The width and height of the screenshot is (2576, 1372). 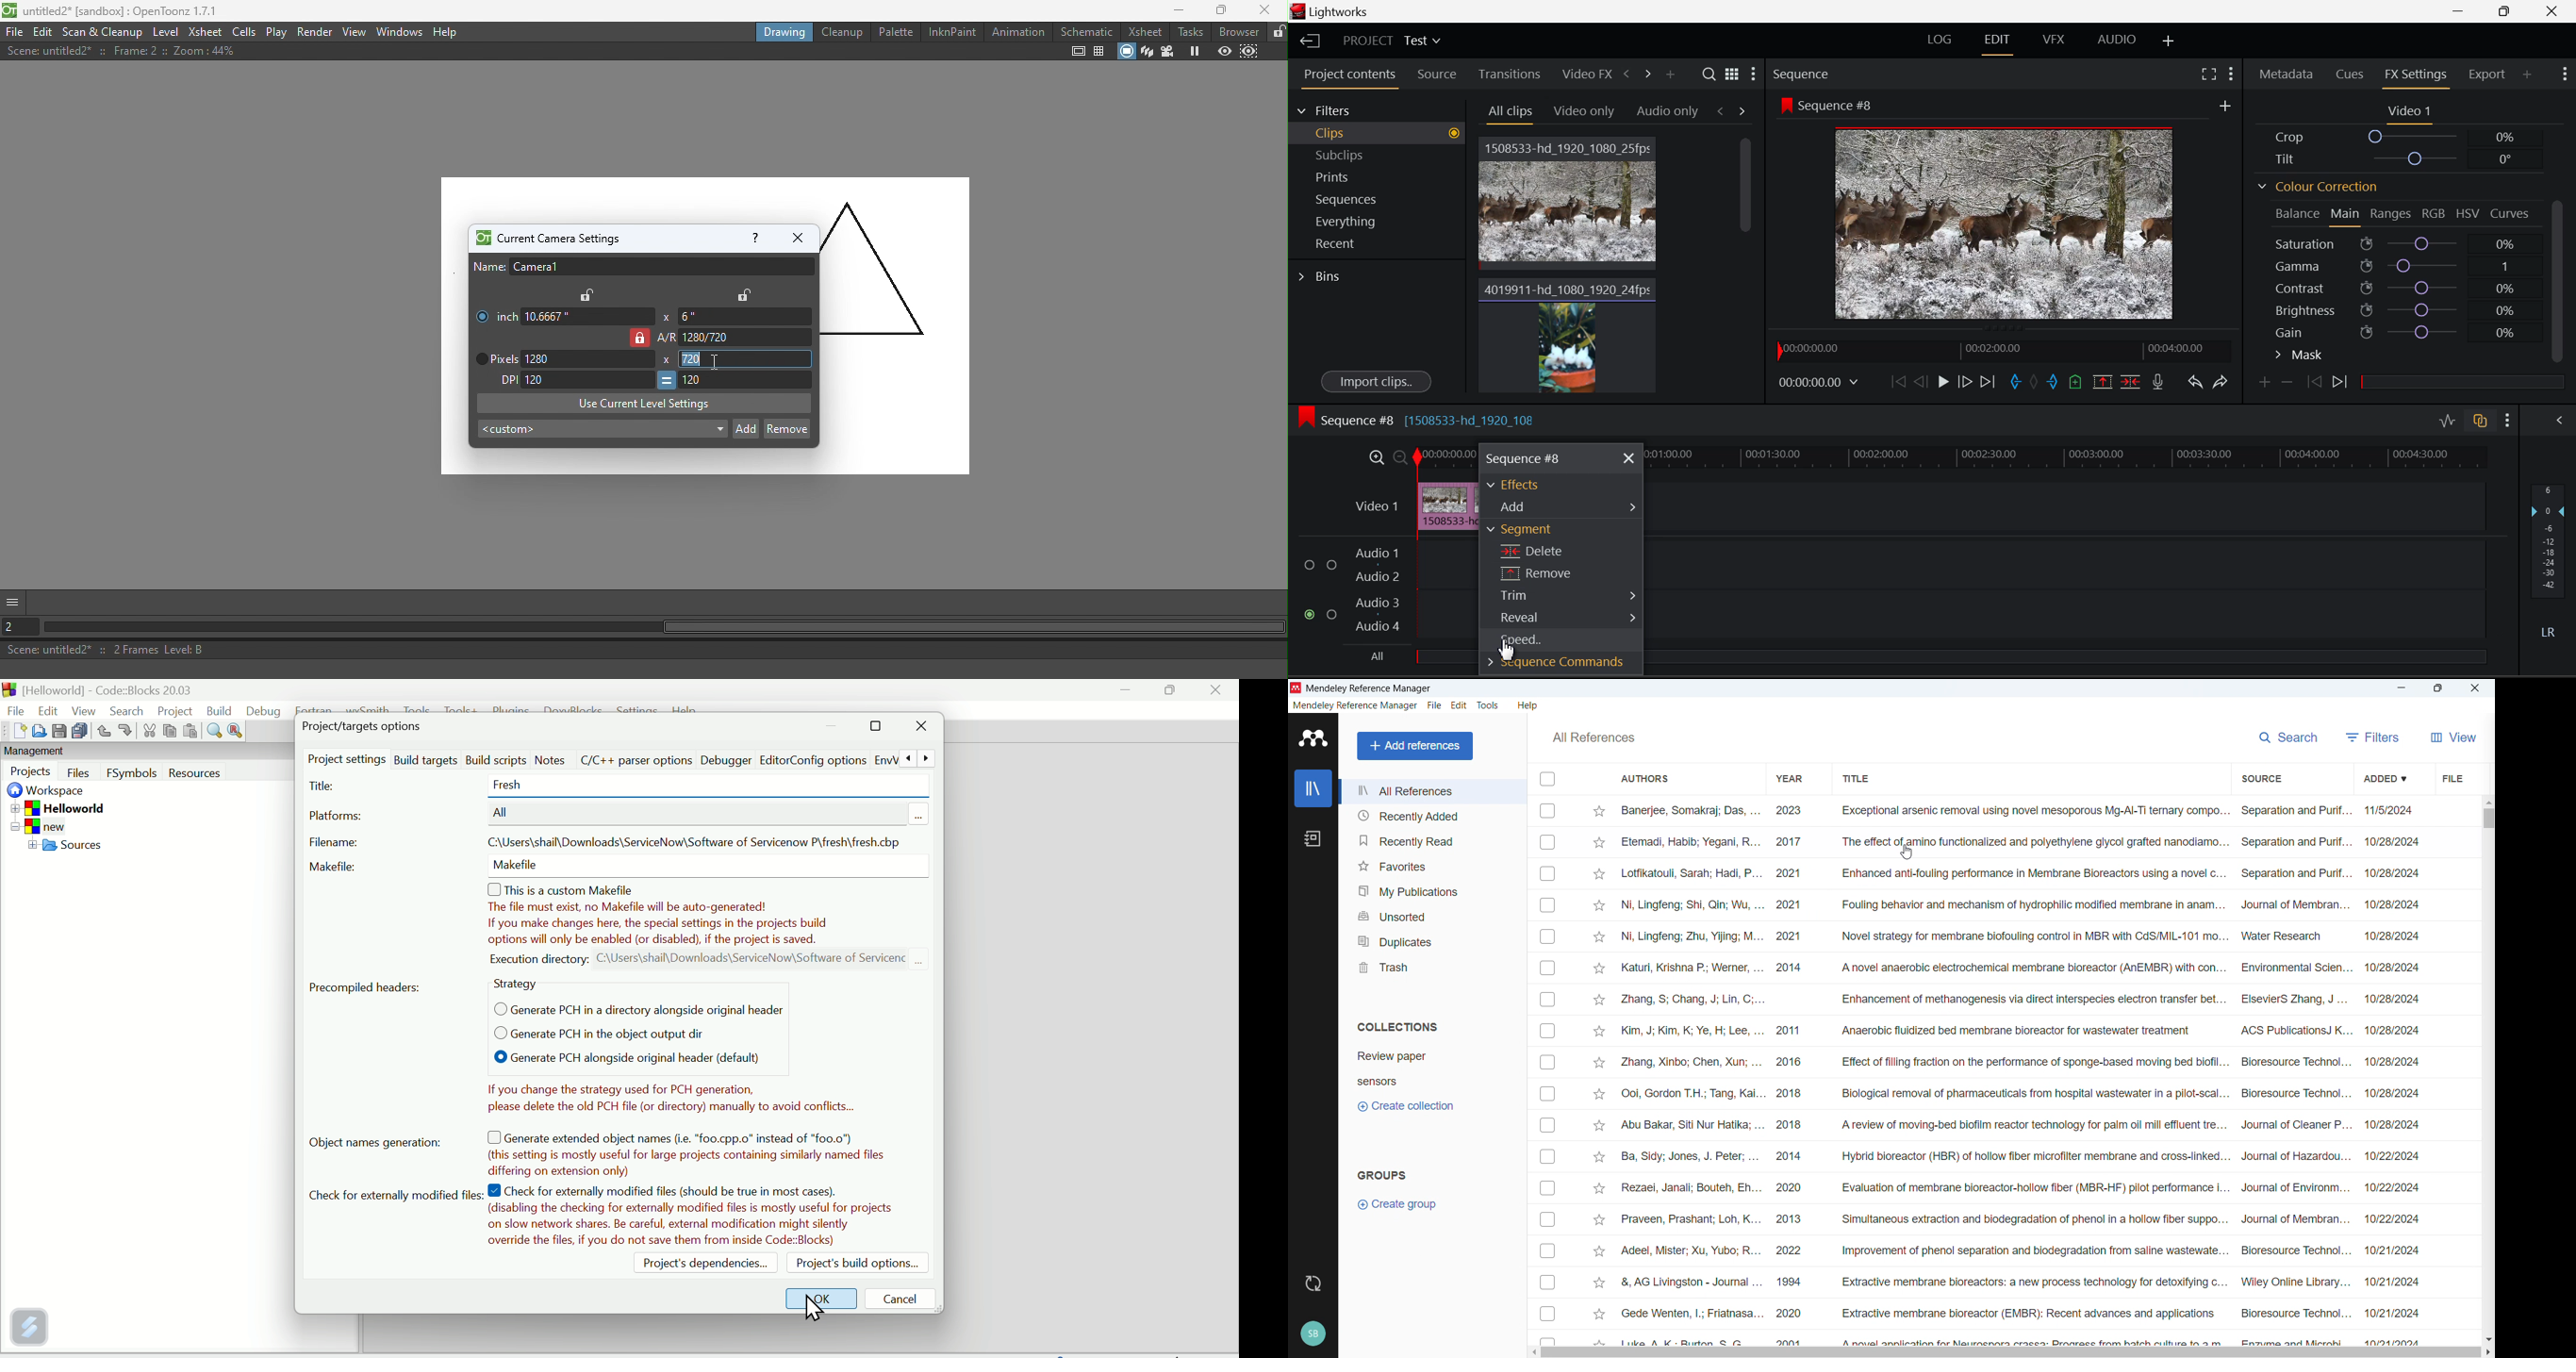 I want to click on Scroll up , so click(x=2487, y=801).